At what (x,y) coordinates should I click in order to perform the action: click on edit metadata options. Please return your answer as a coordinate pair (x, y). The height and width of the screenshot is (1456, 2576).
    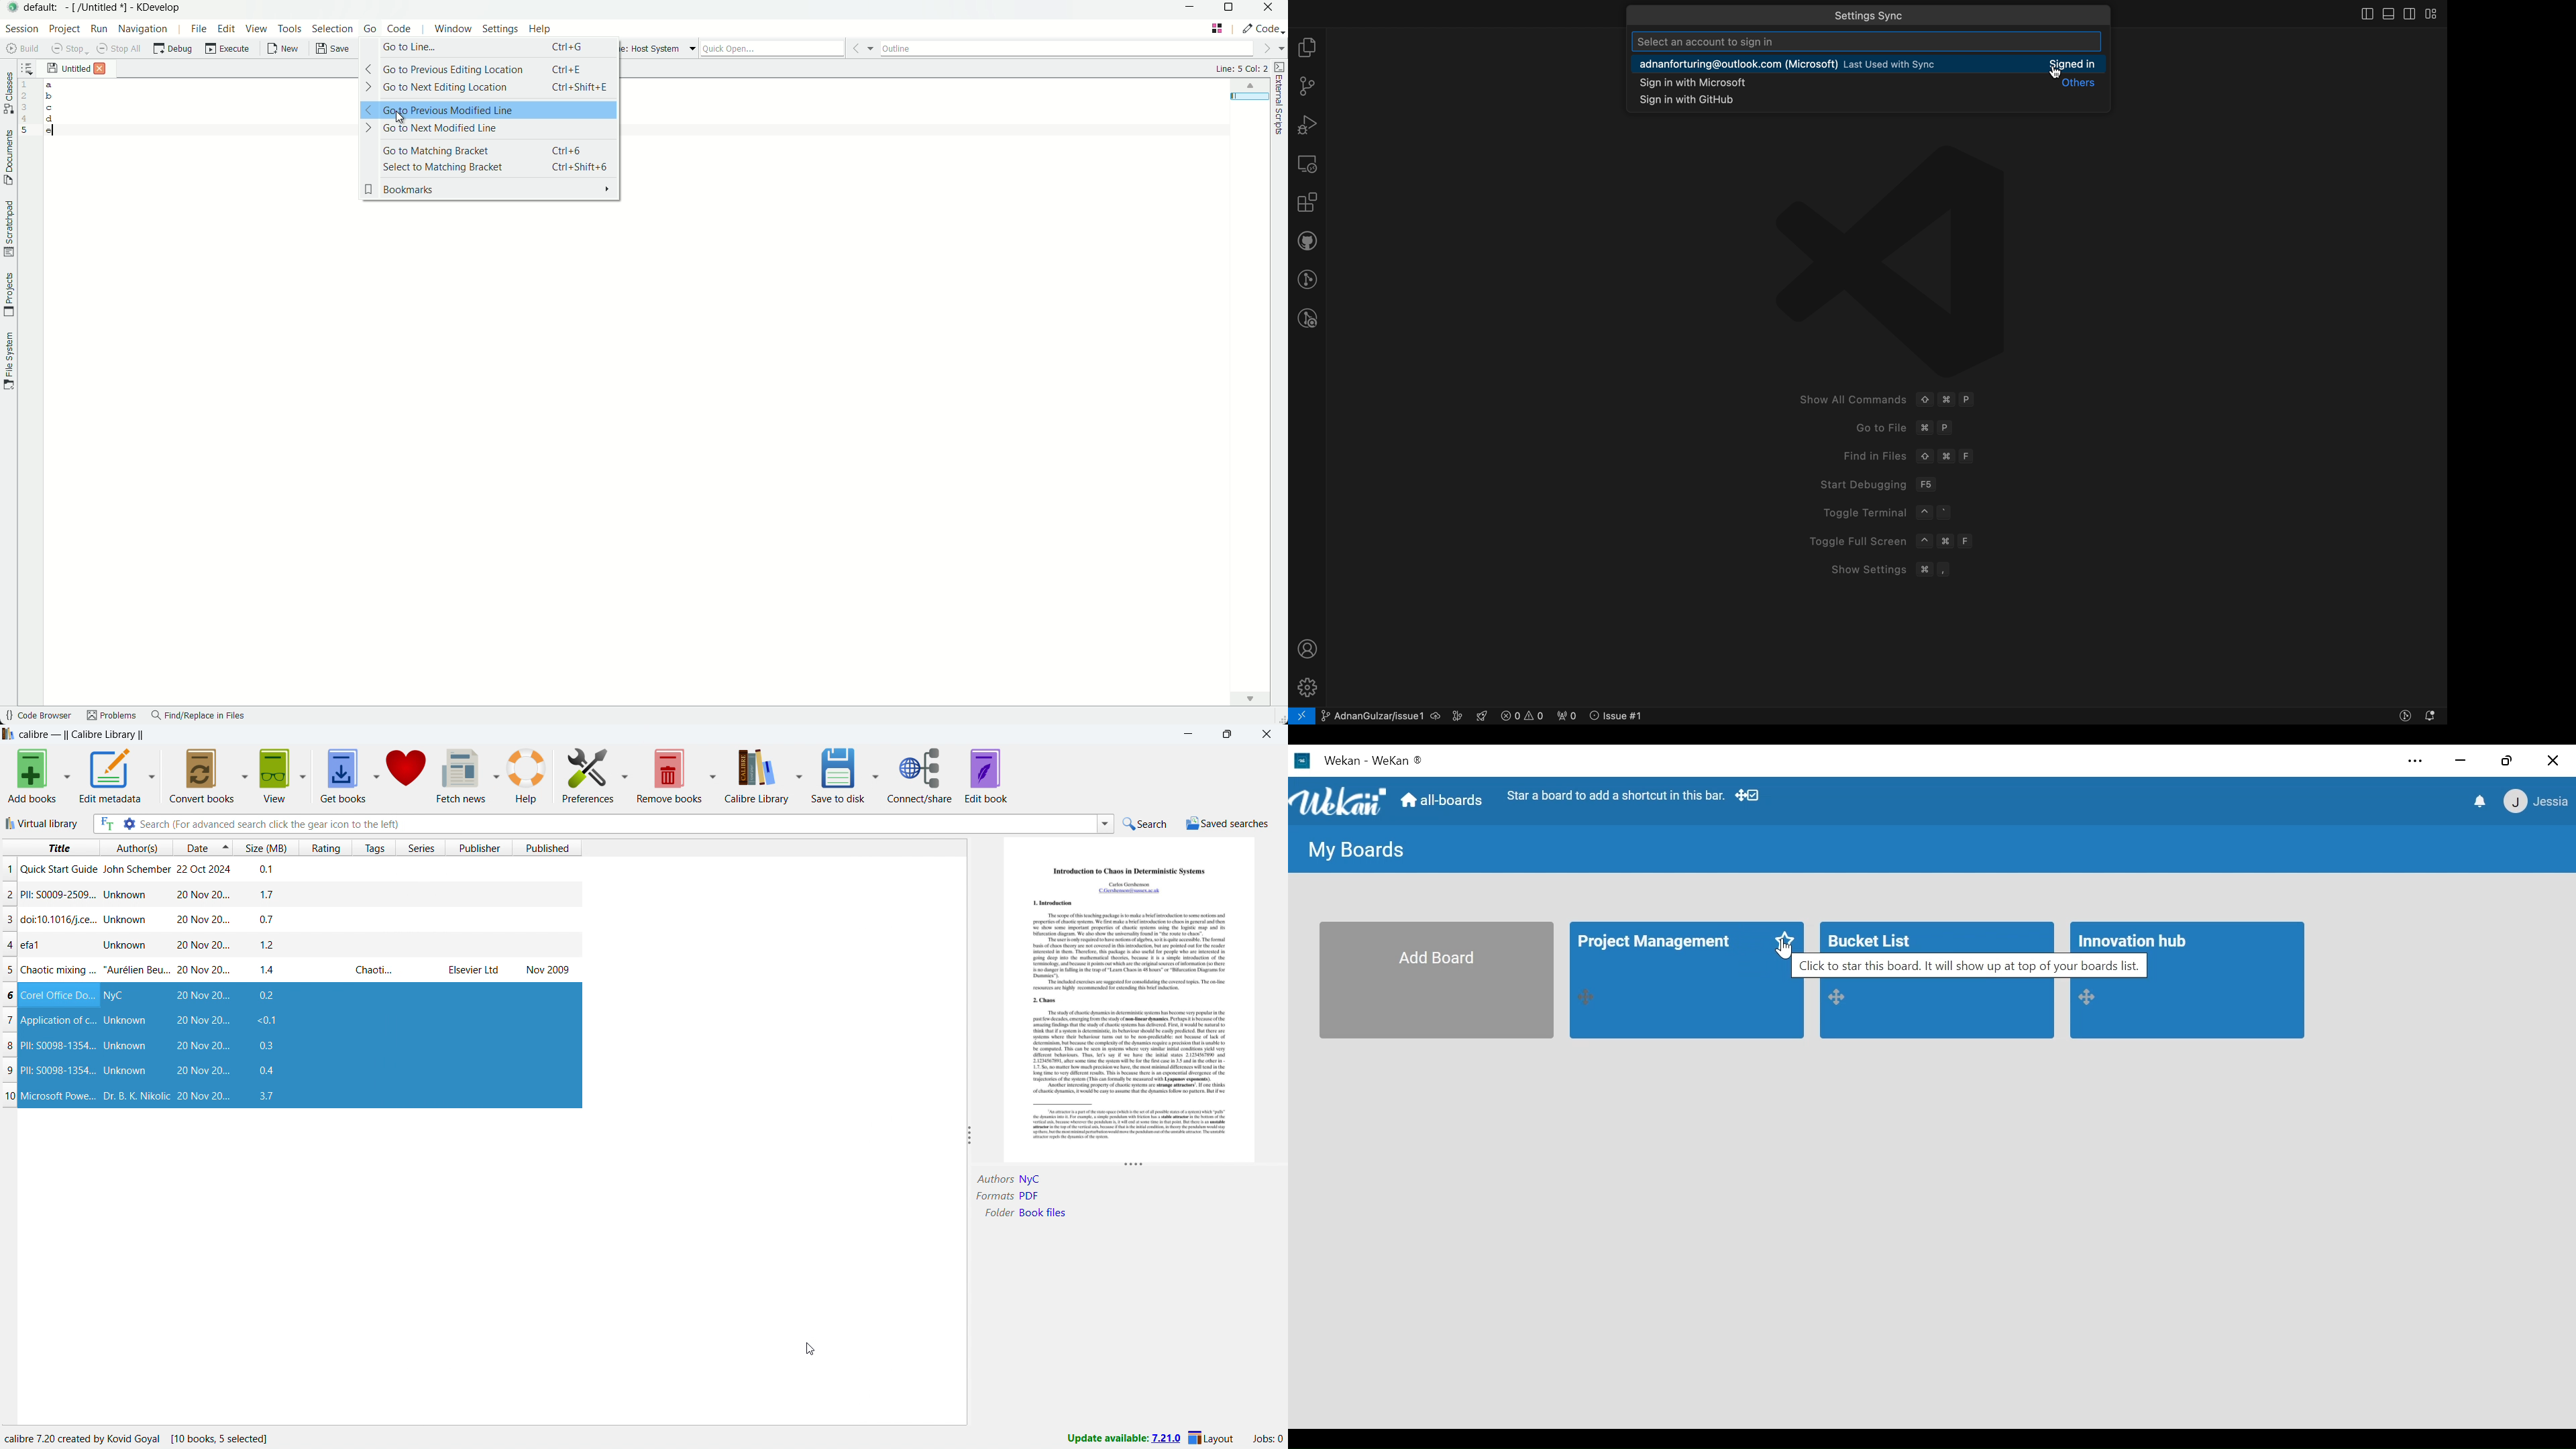
    Looking at the image, I should click on (152, 776).